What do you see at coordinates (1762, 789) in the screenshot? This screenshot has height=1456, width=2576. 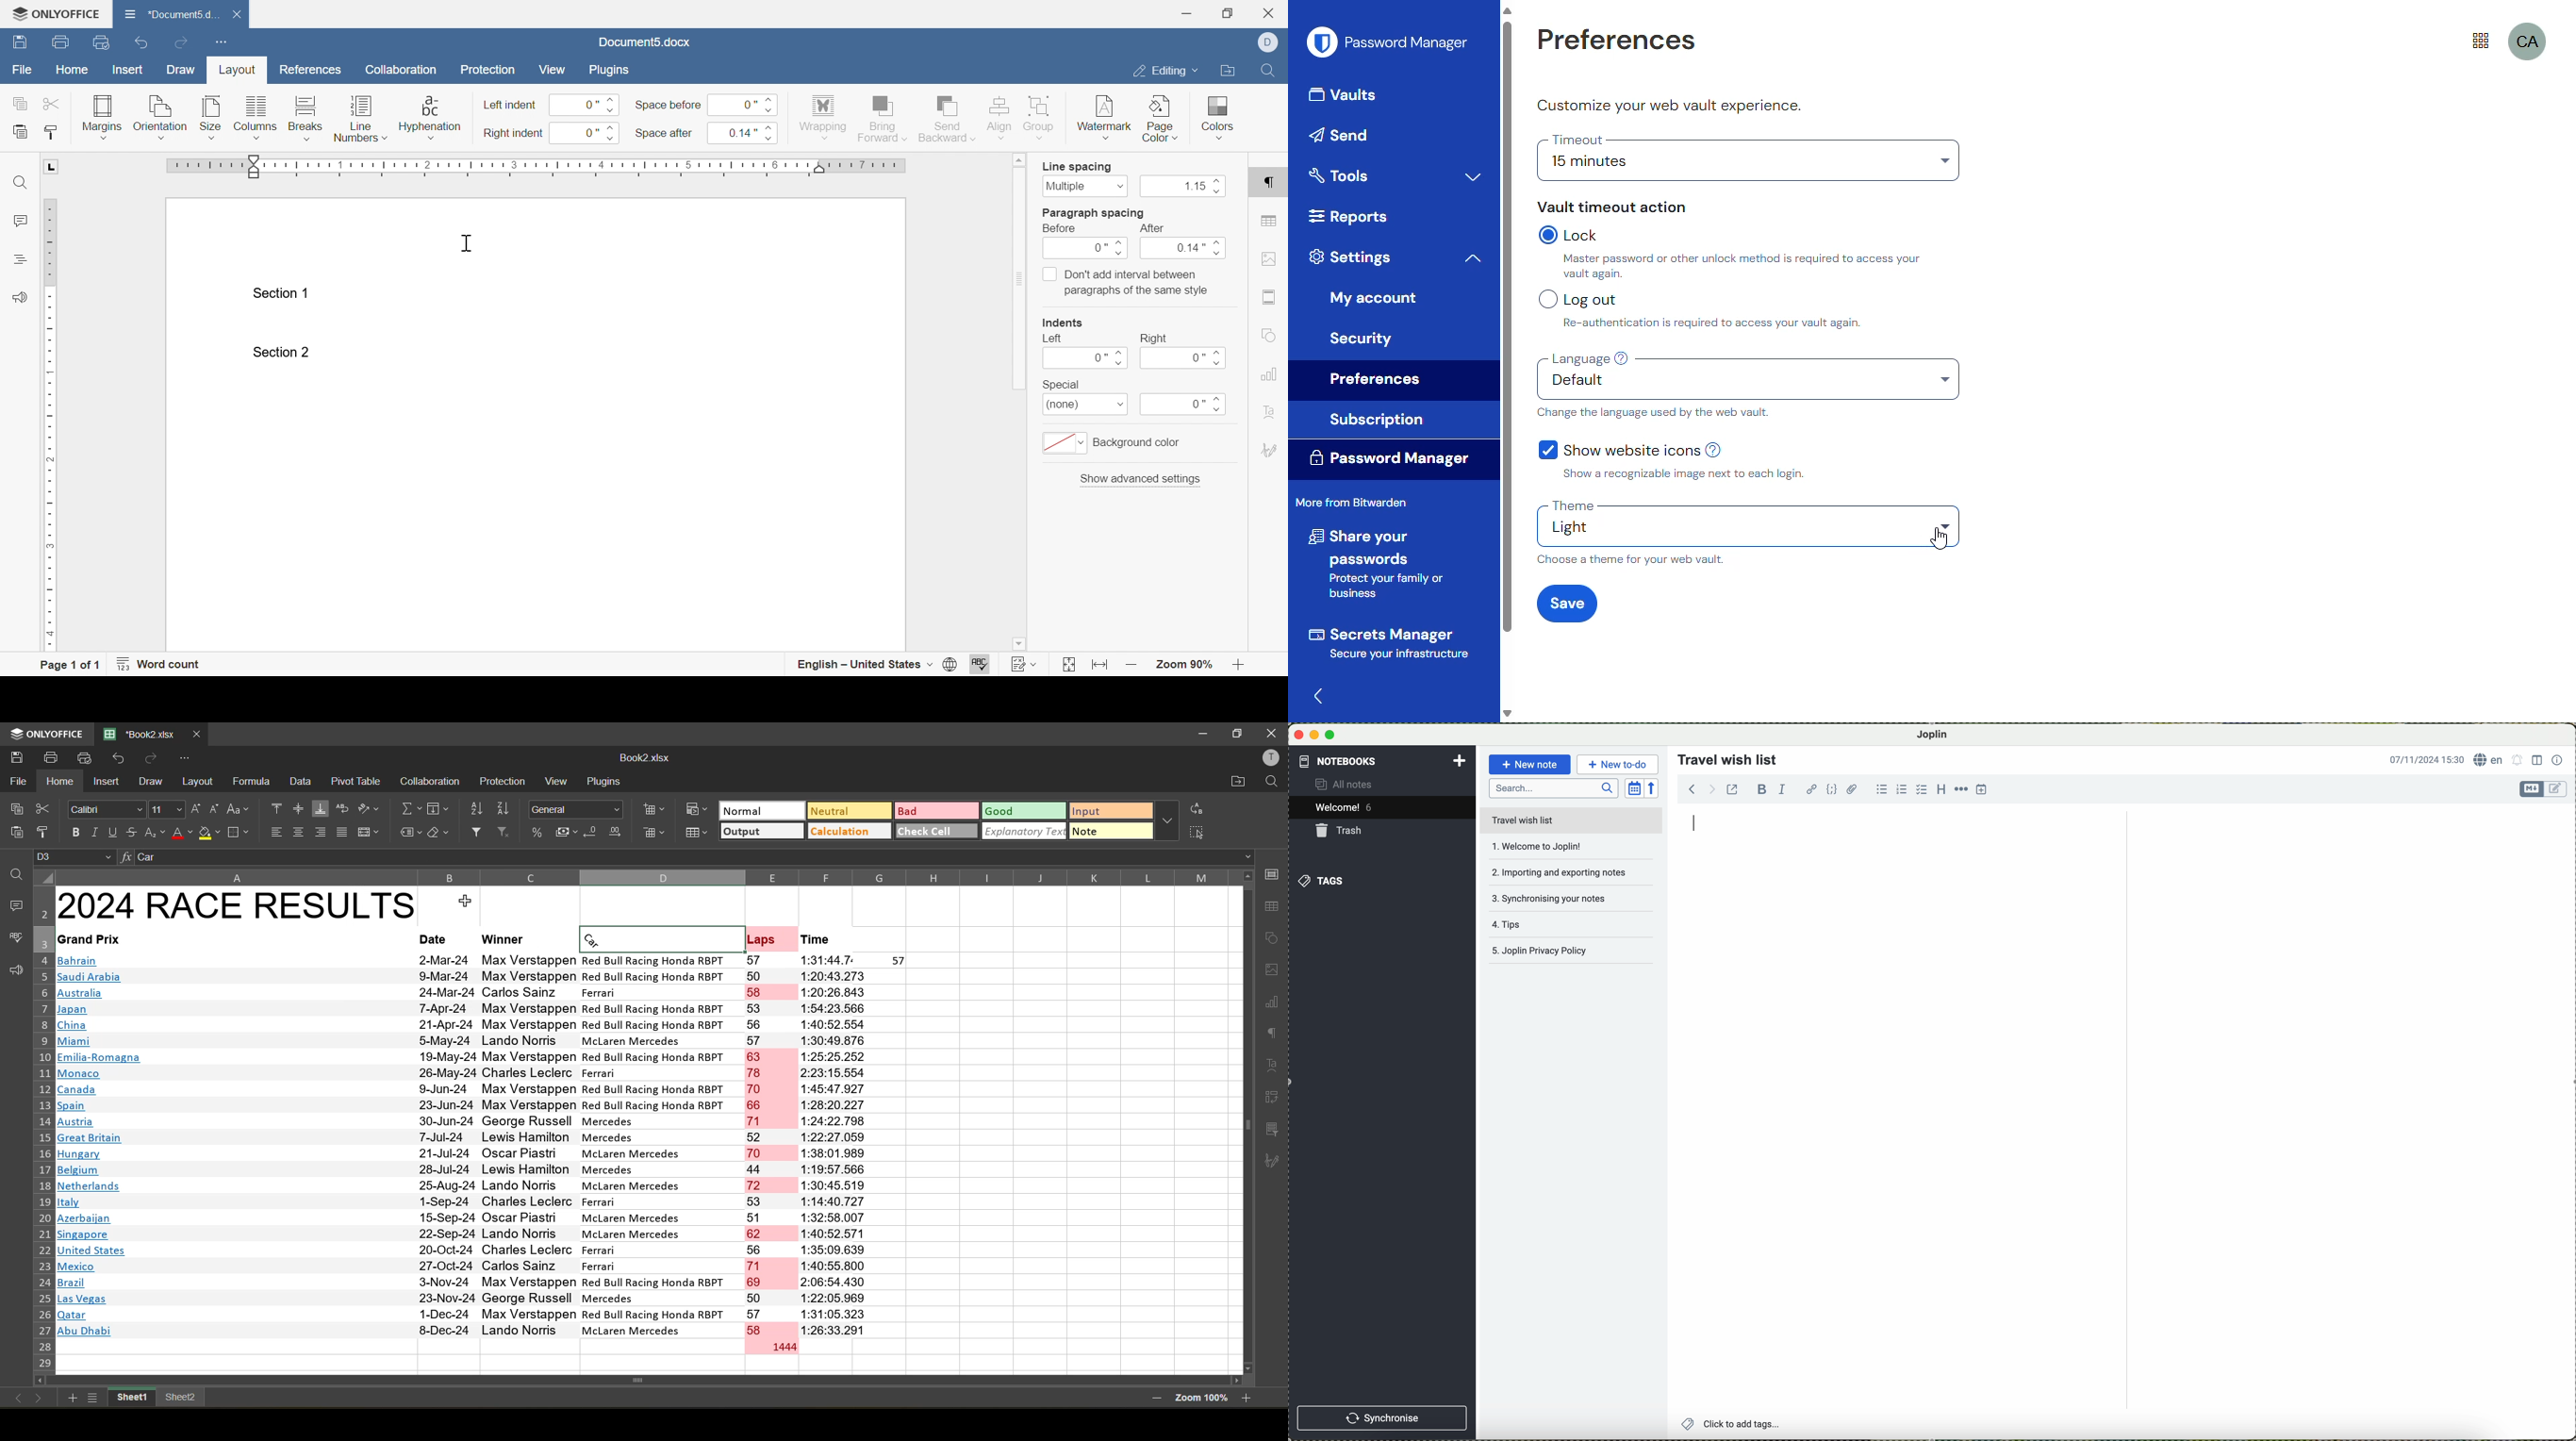 I see `bold` at bounding box center [1762, 789].